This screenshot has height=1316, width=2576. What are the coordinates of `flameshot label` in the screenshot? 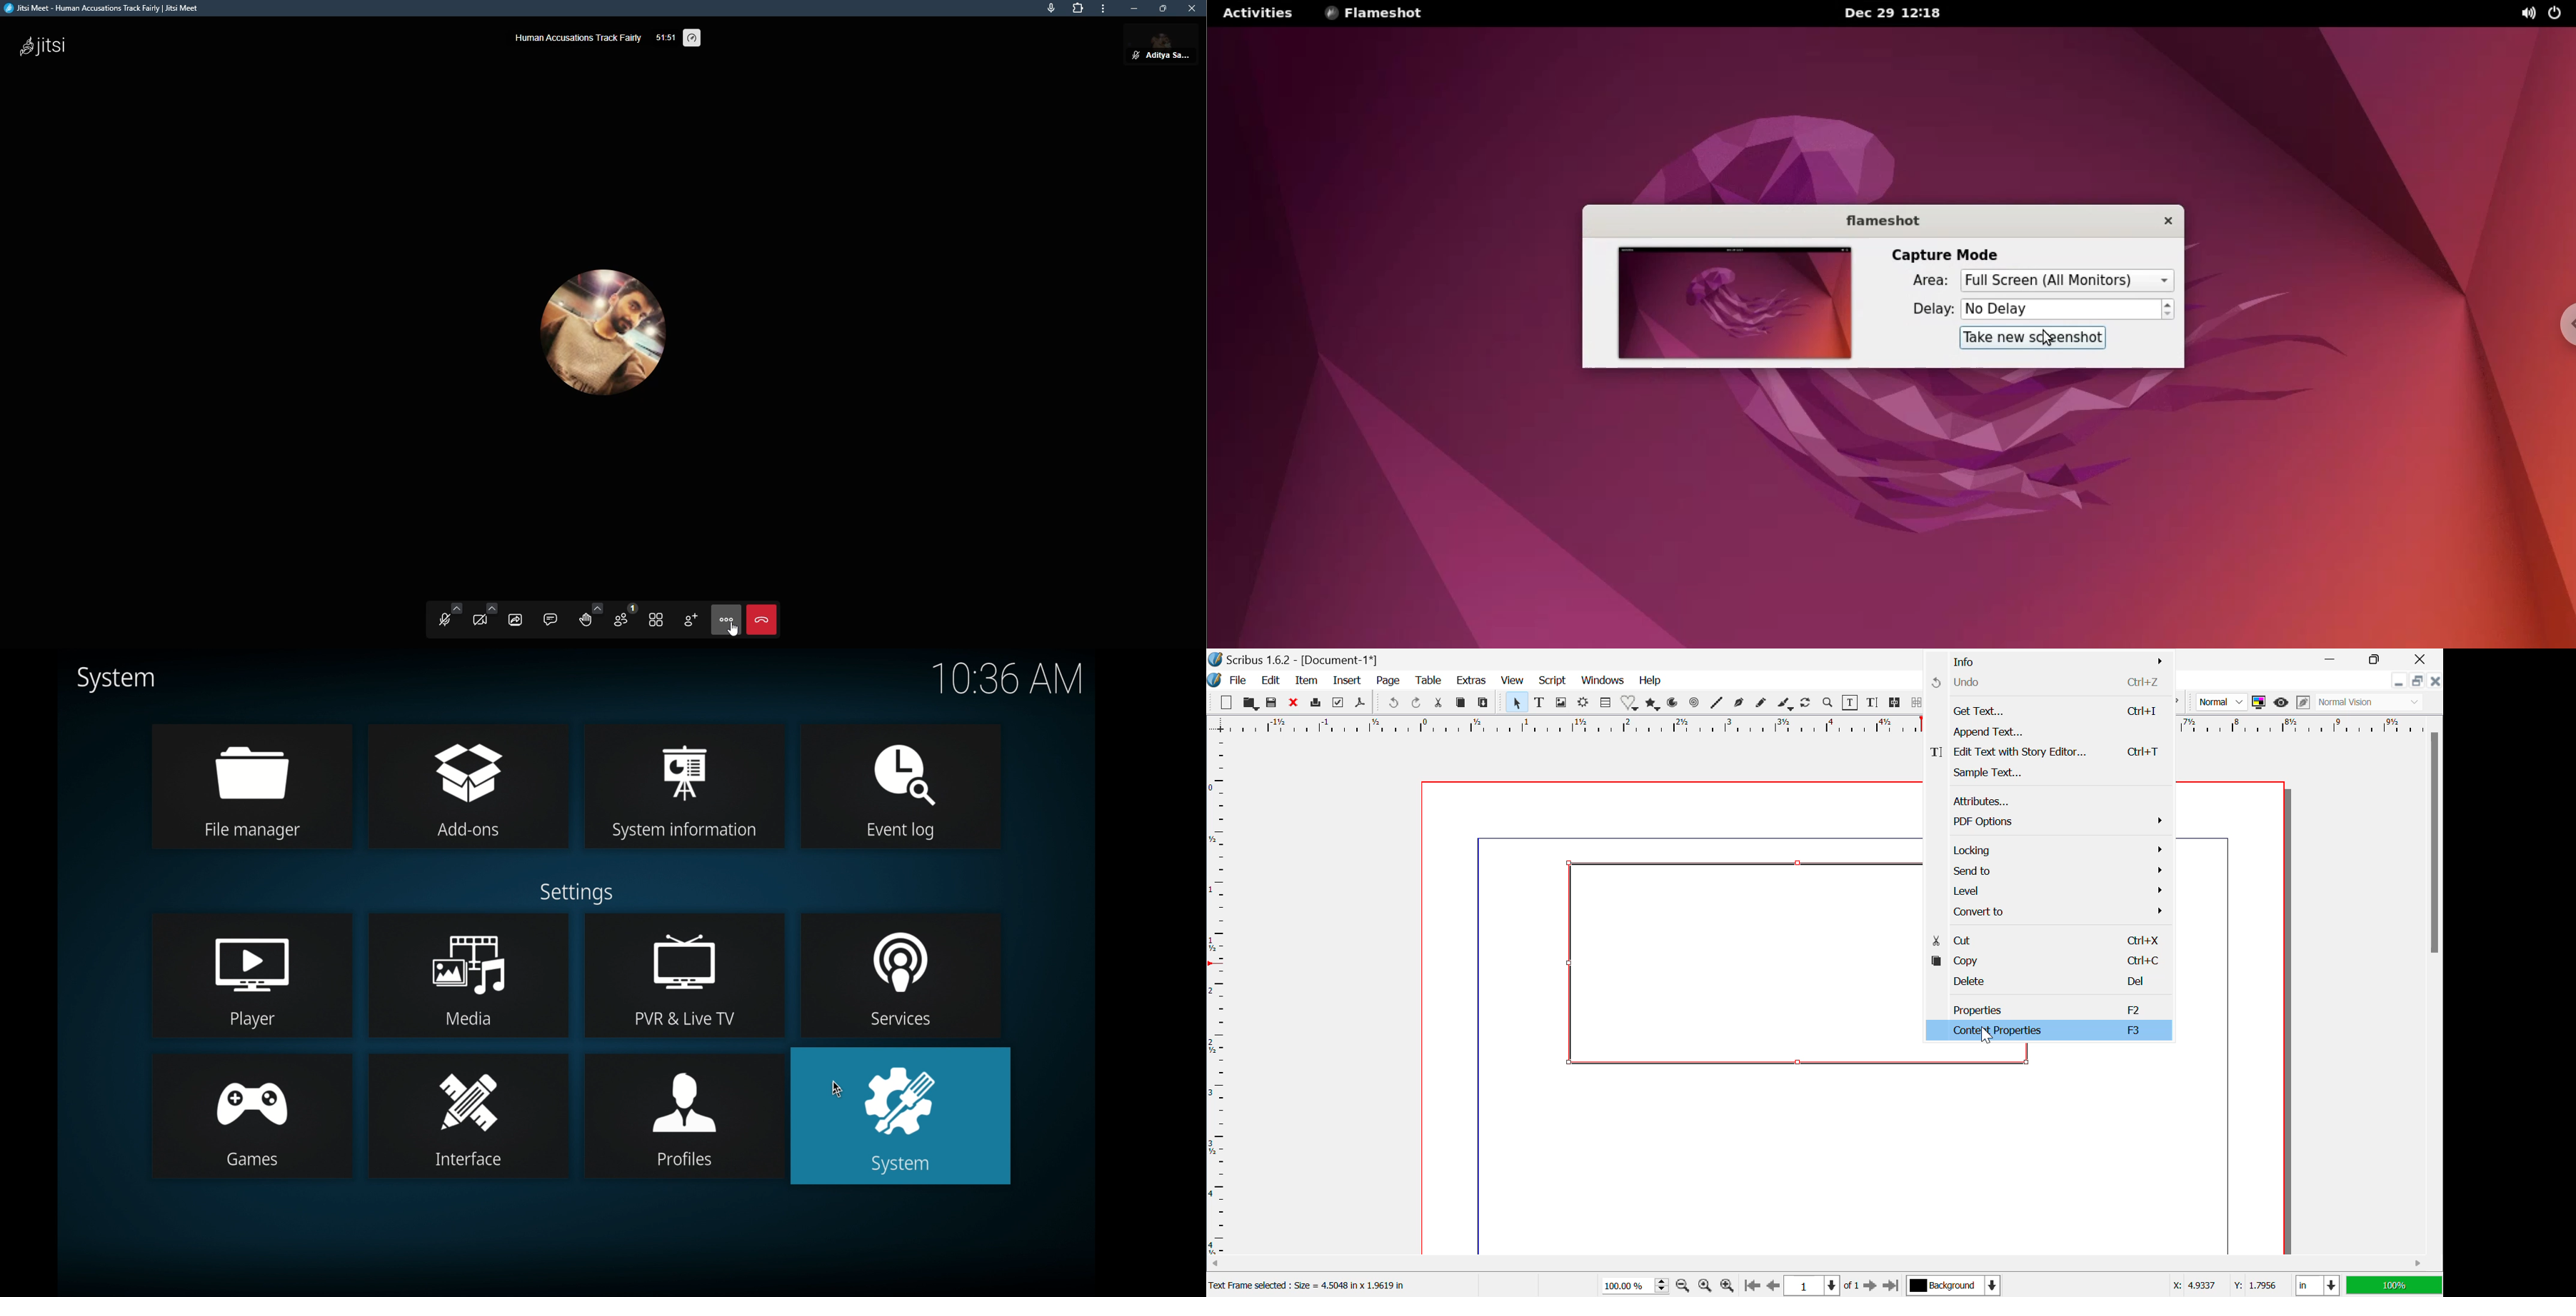 It's located at (1879, 222).